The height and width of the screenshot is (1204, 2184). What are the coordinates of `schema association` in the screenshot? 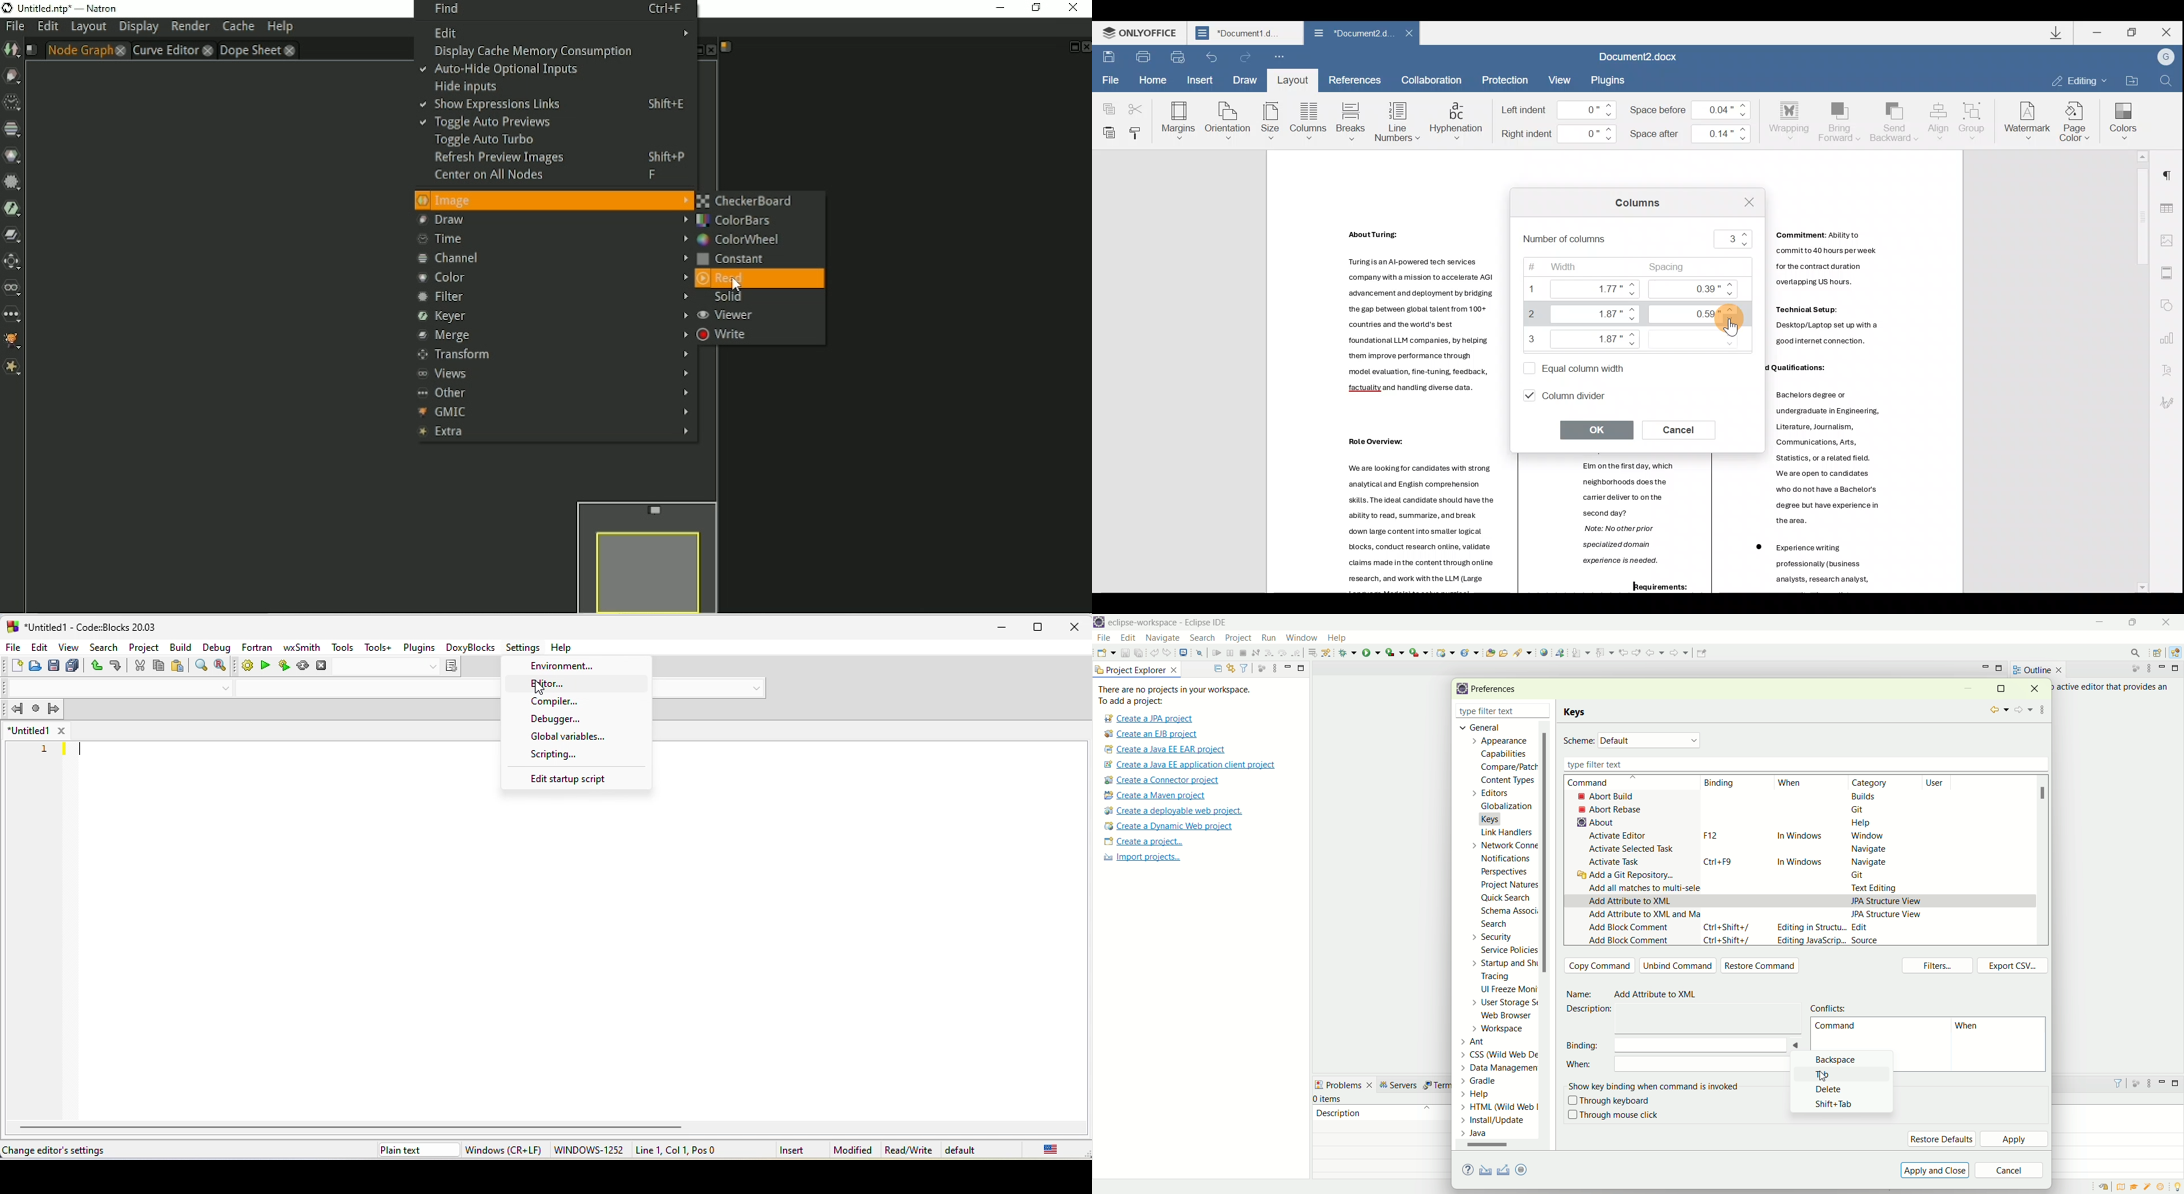 It's located at (1511, 912).